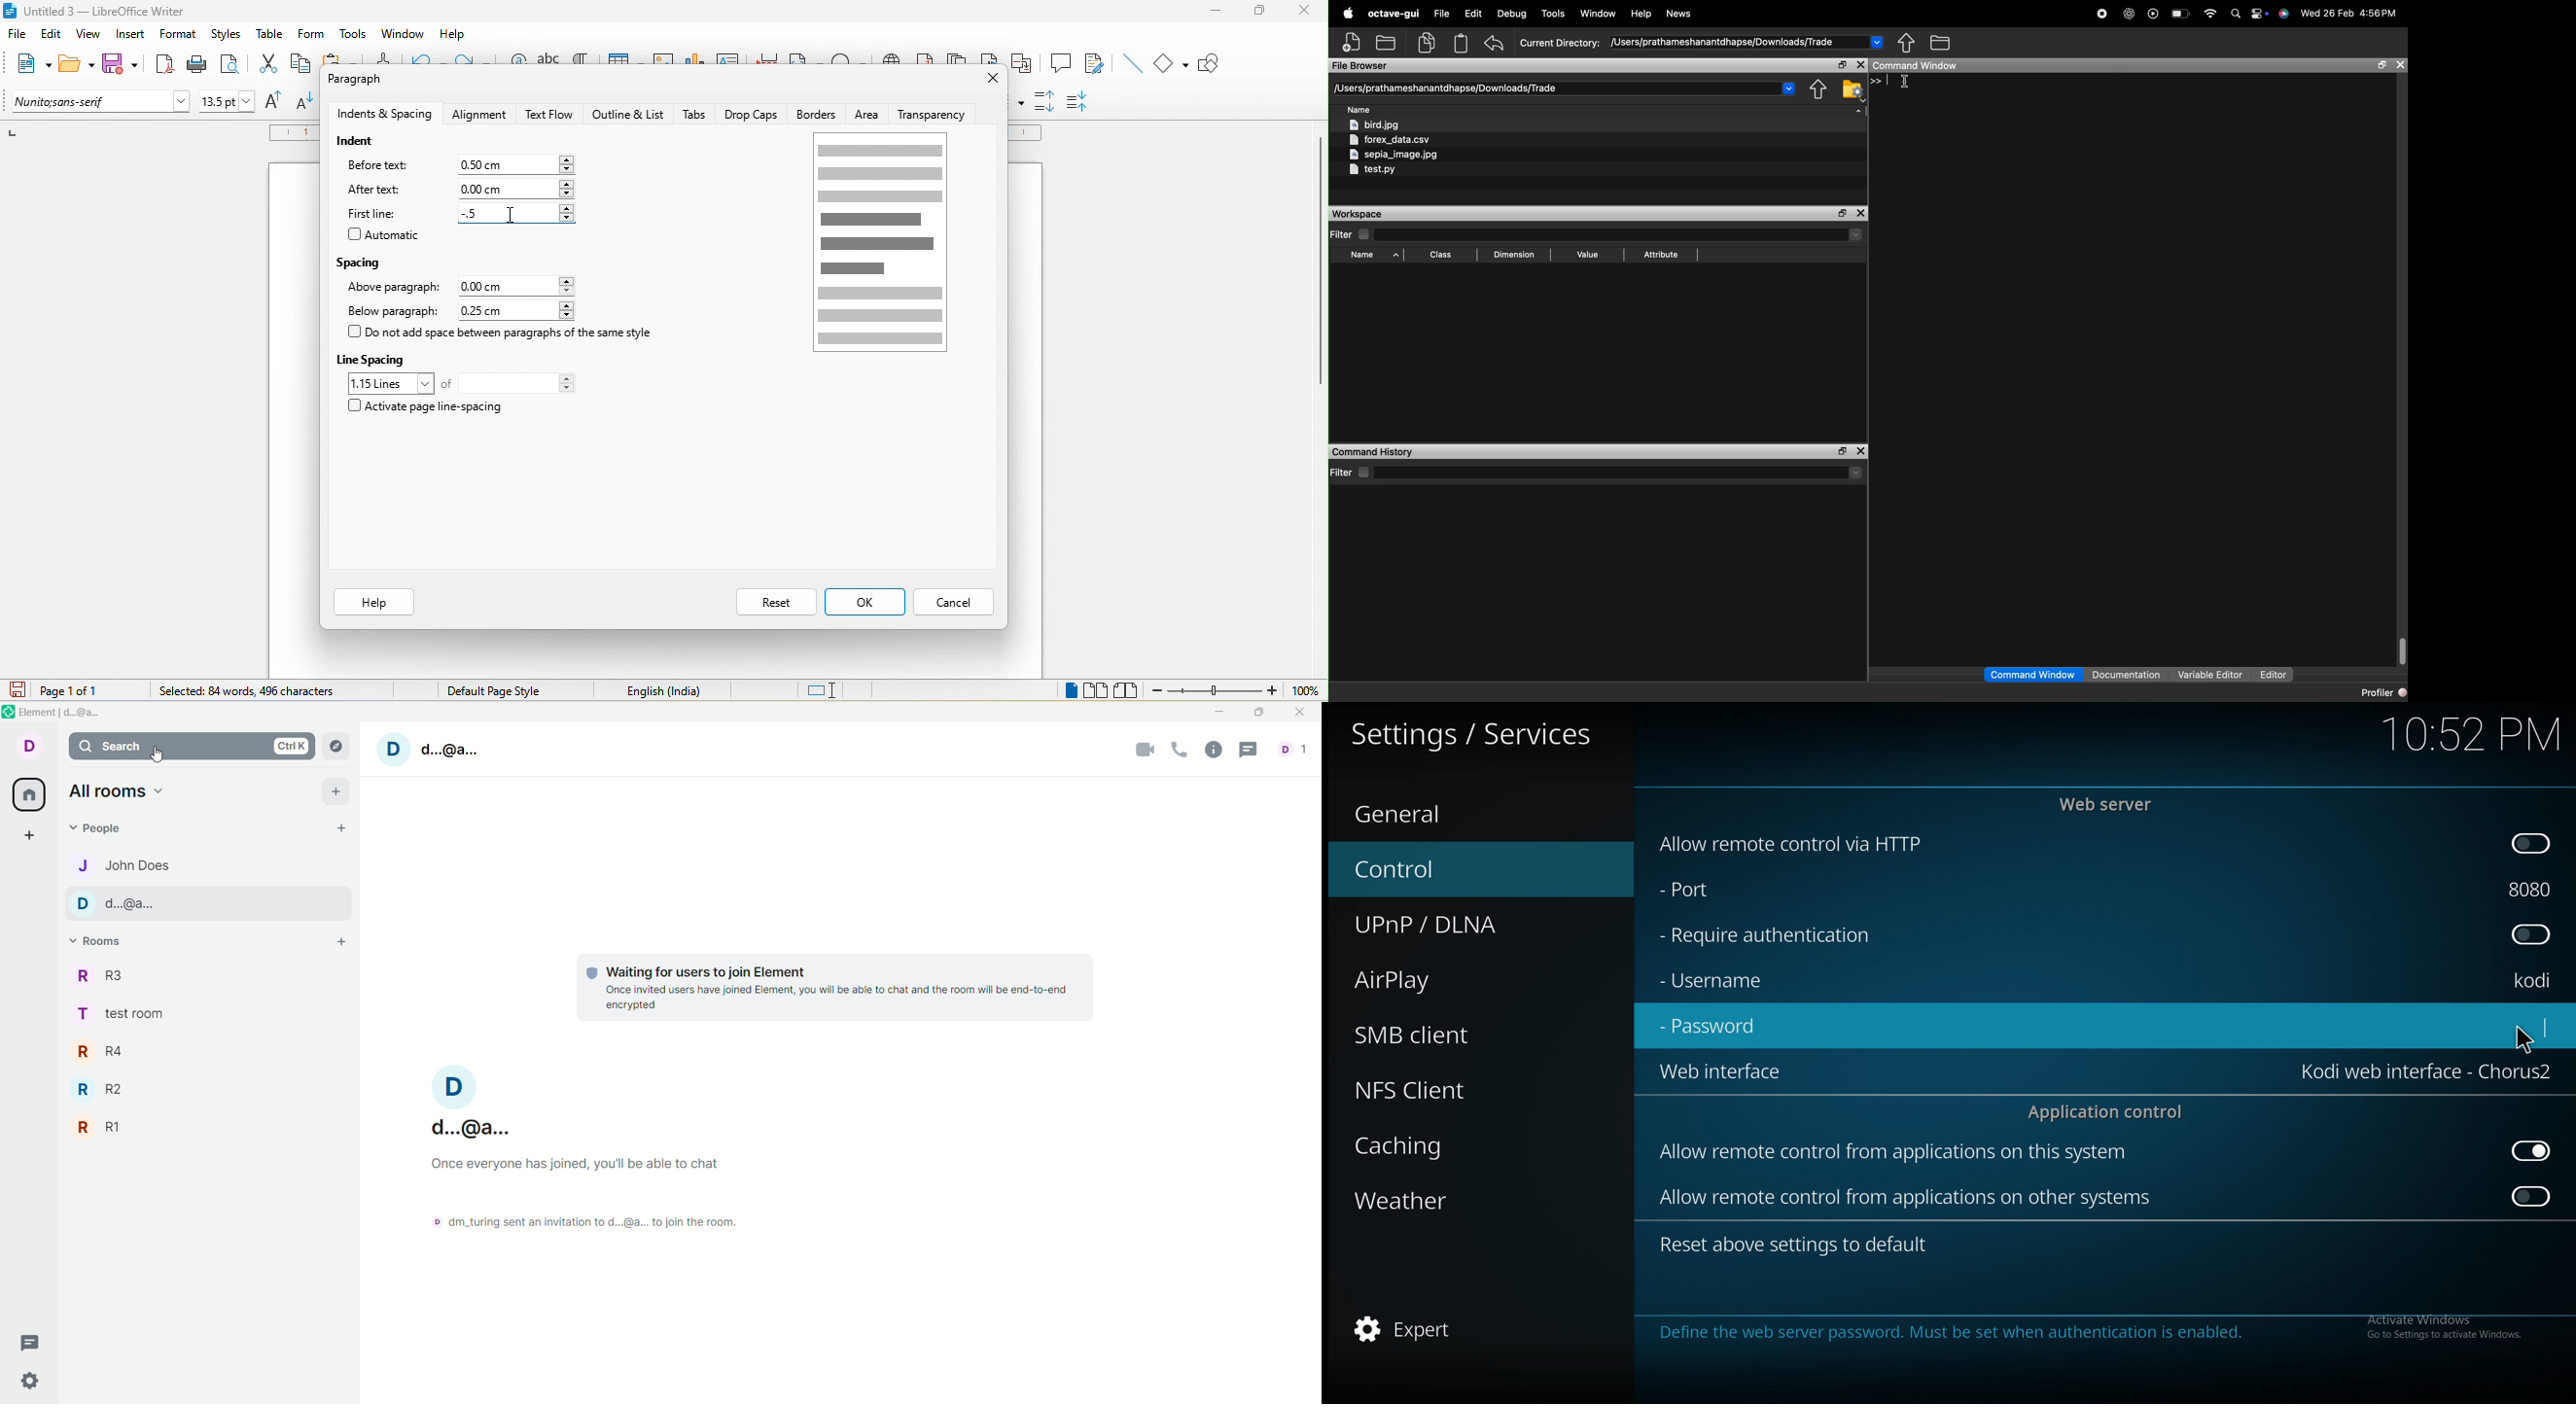 The width and height of the screenshot is (2576, 1428). Describe the element at coordinates (1216, 63) in the screenshot. I see `show draw function` at that location.